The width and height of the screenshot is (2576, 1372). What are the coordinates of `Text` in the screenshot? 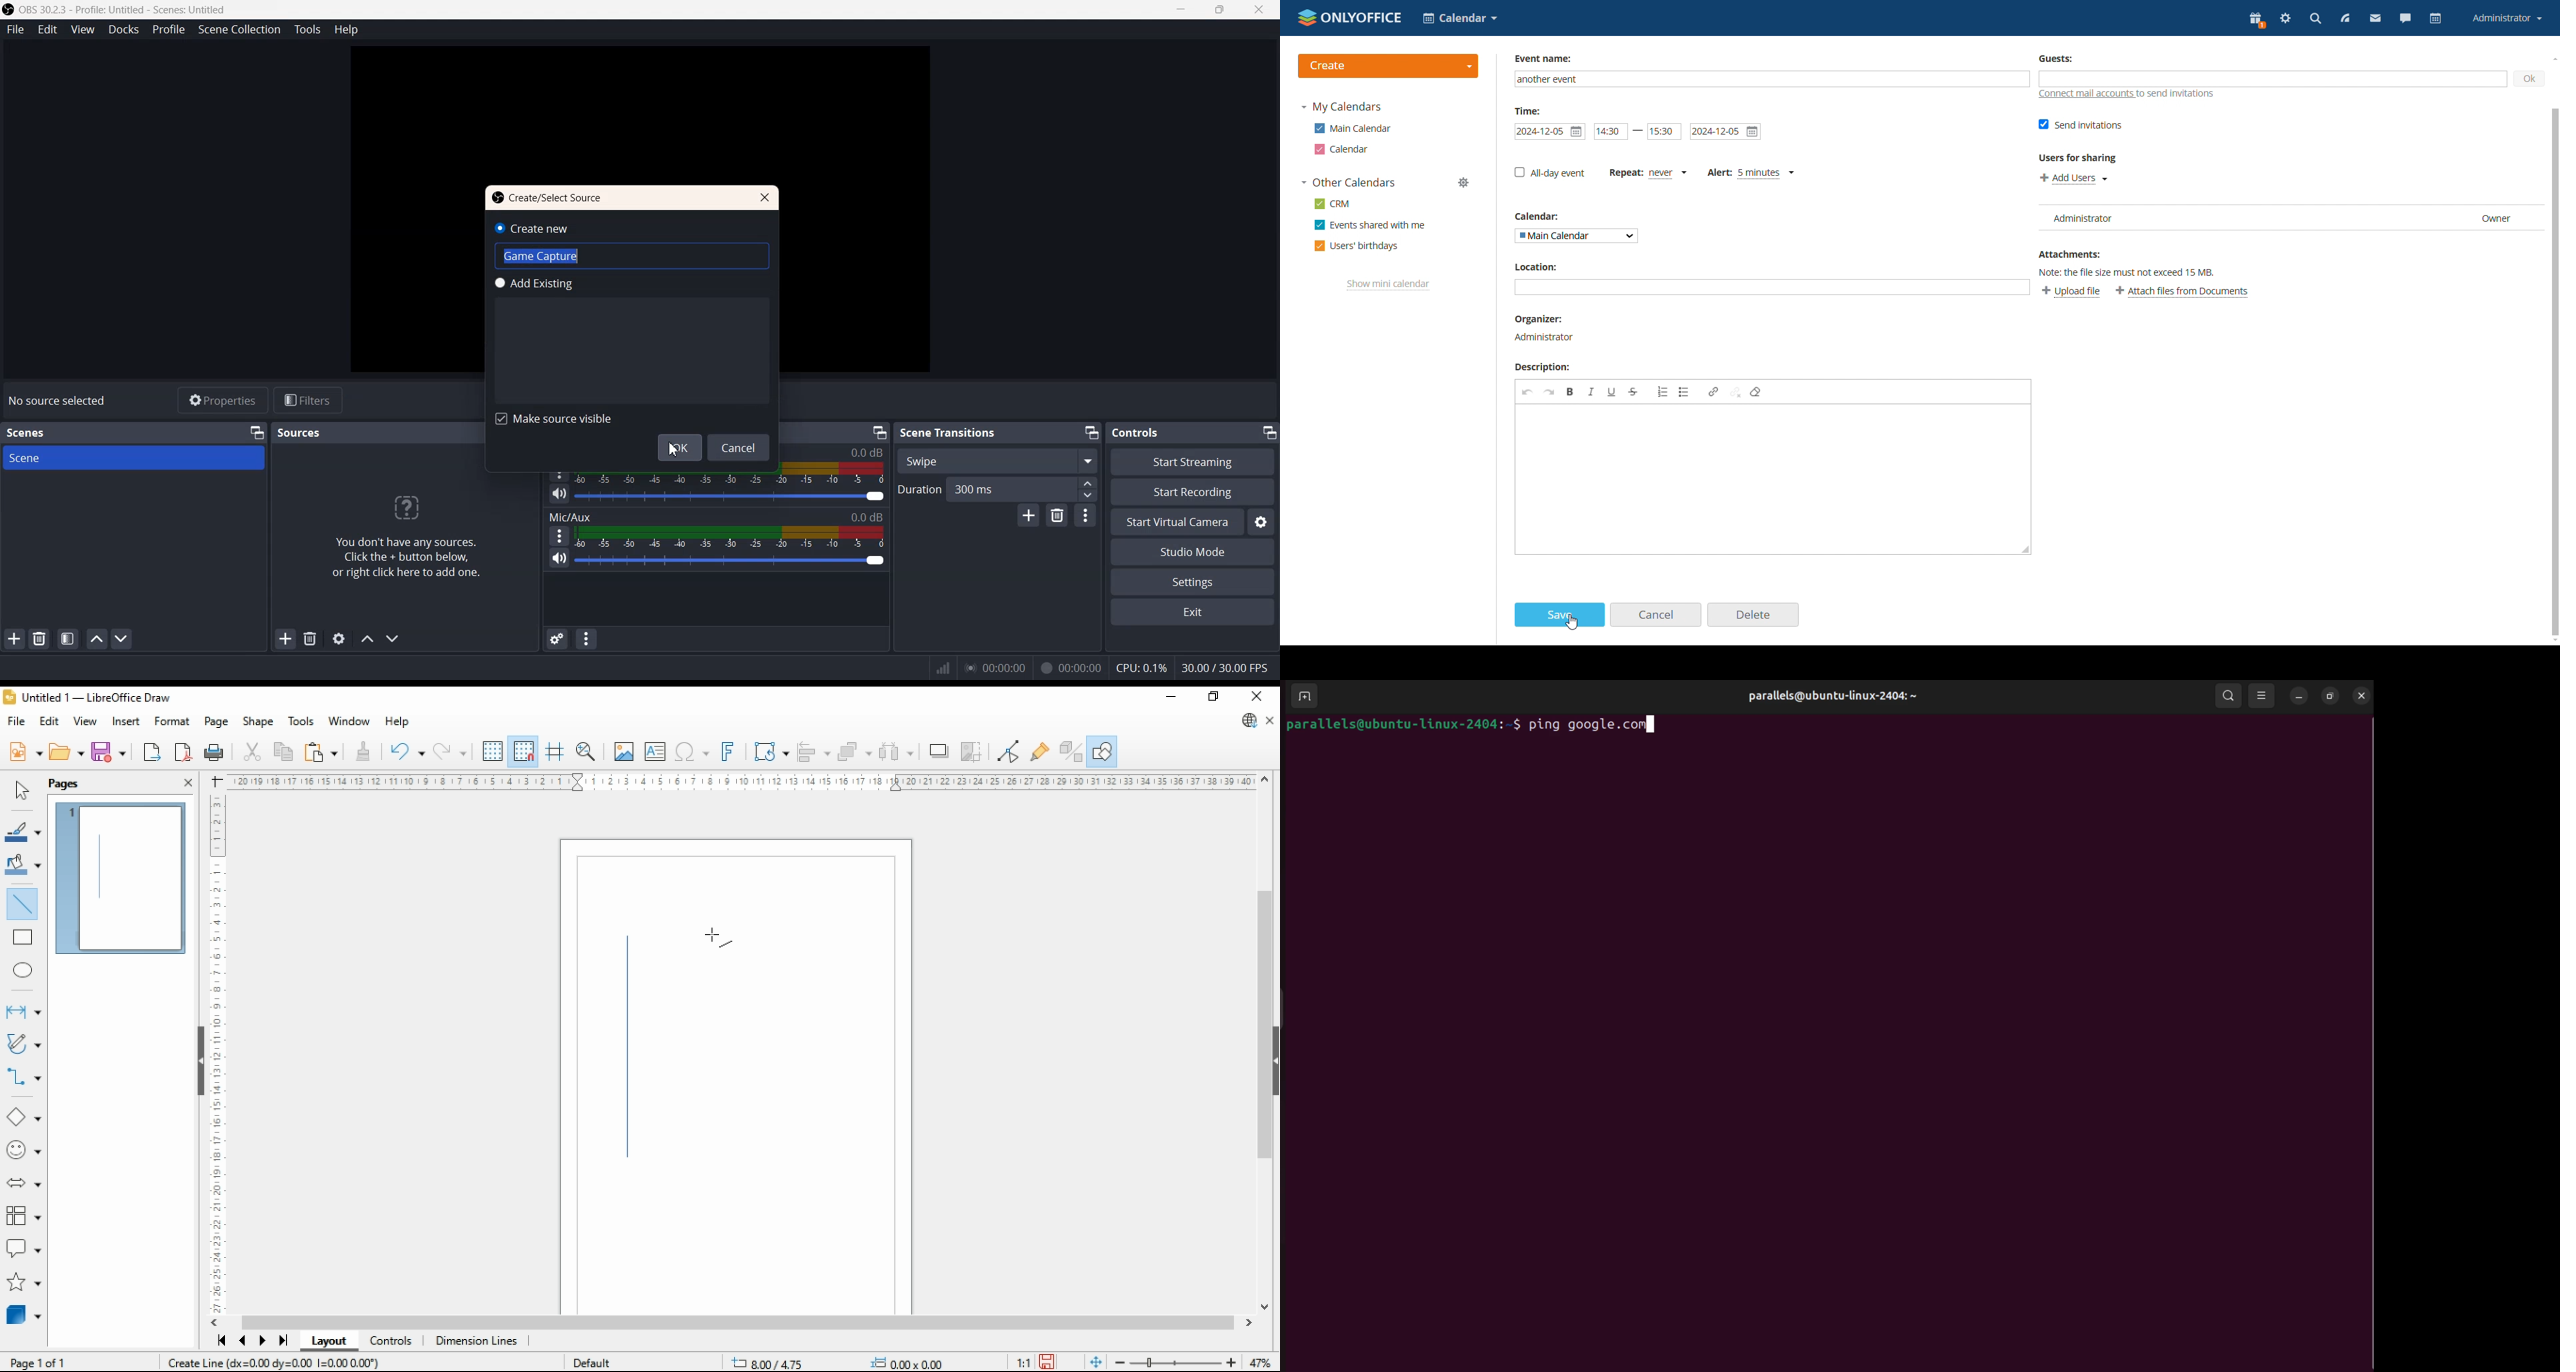 It's located at (299, 433).